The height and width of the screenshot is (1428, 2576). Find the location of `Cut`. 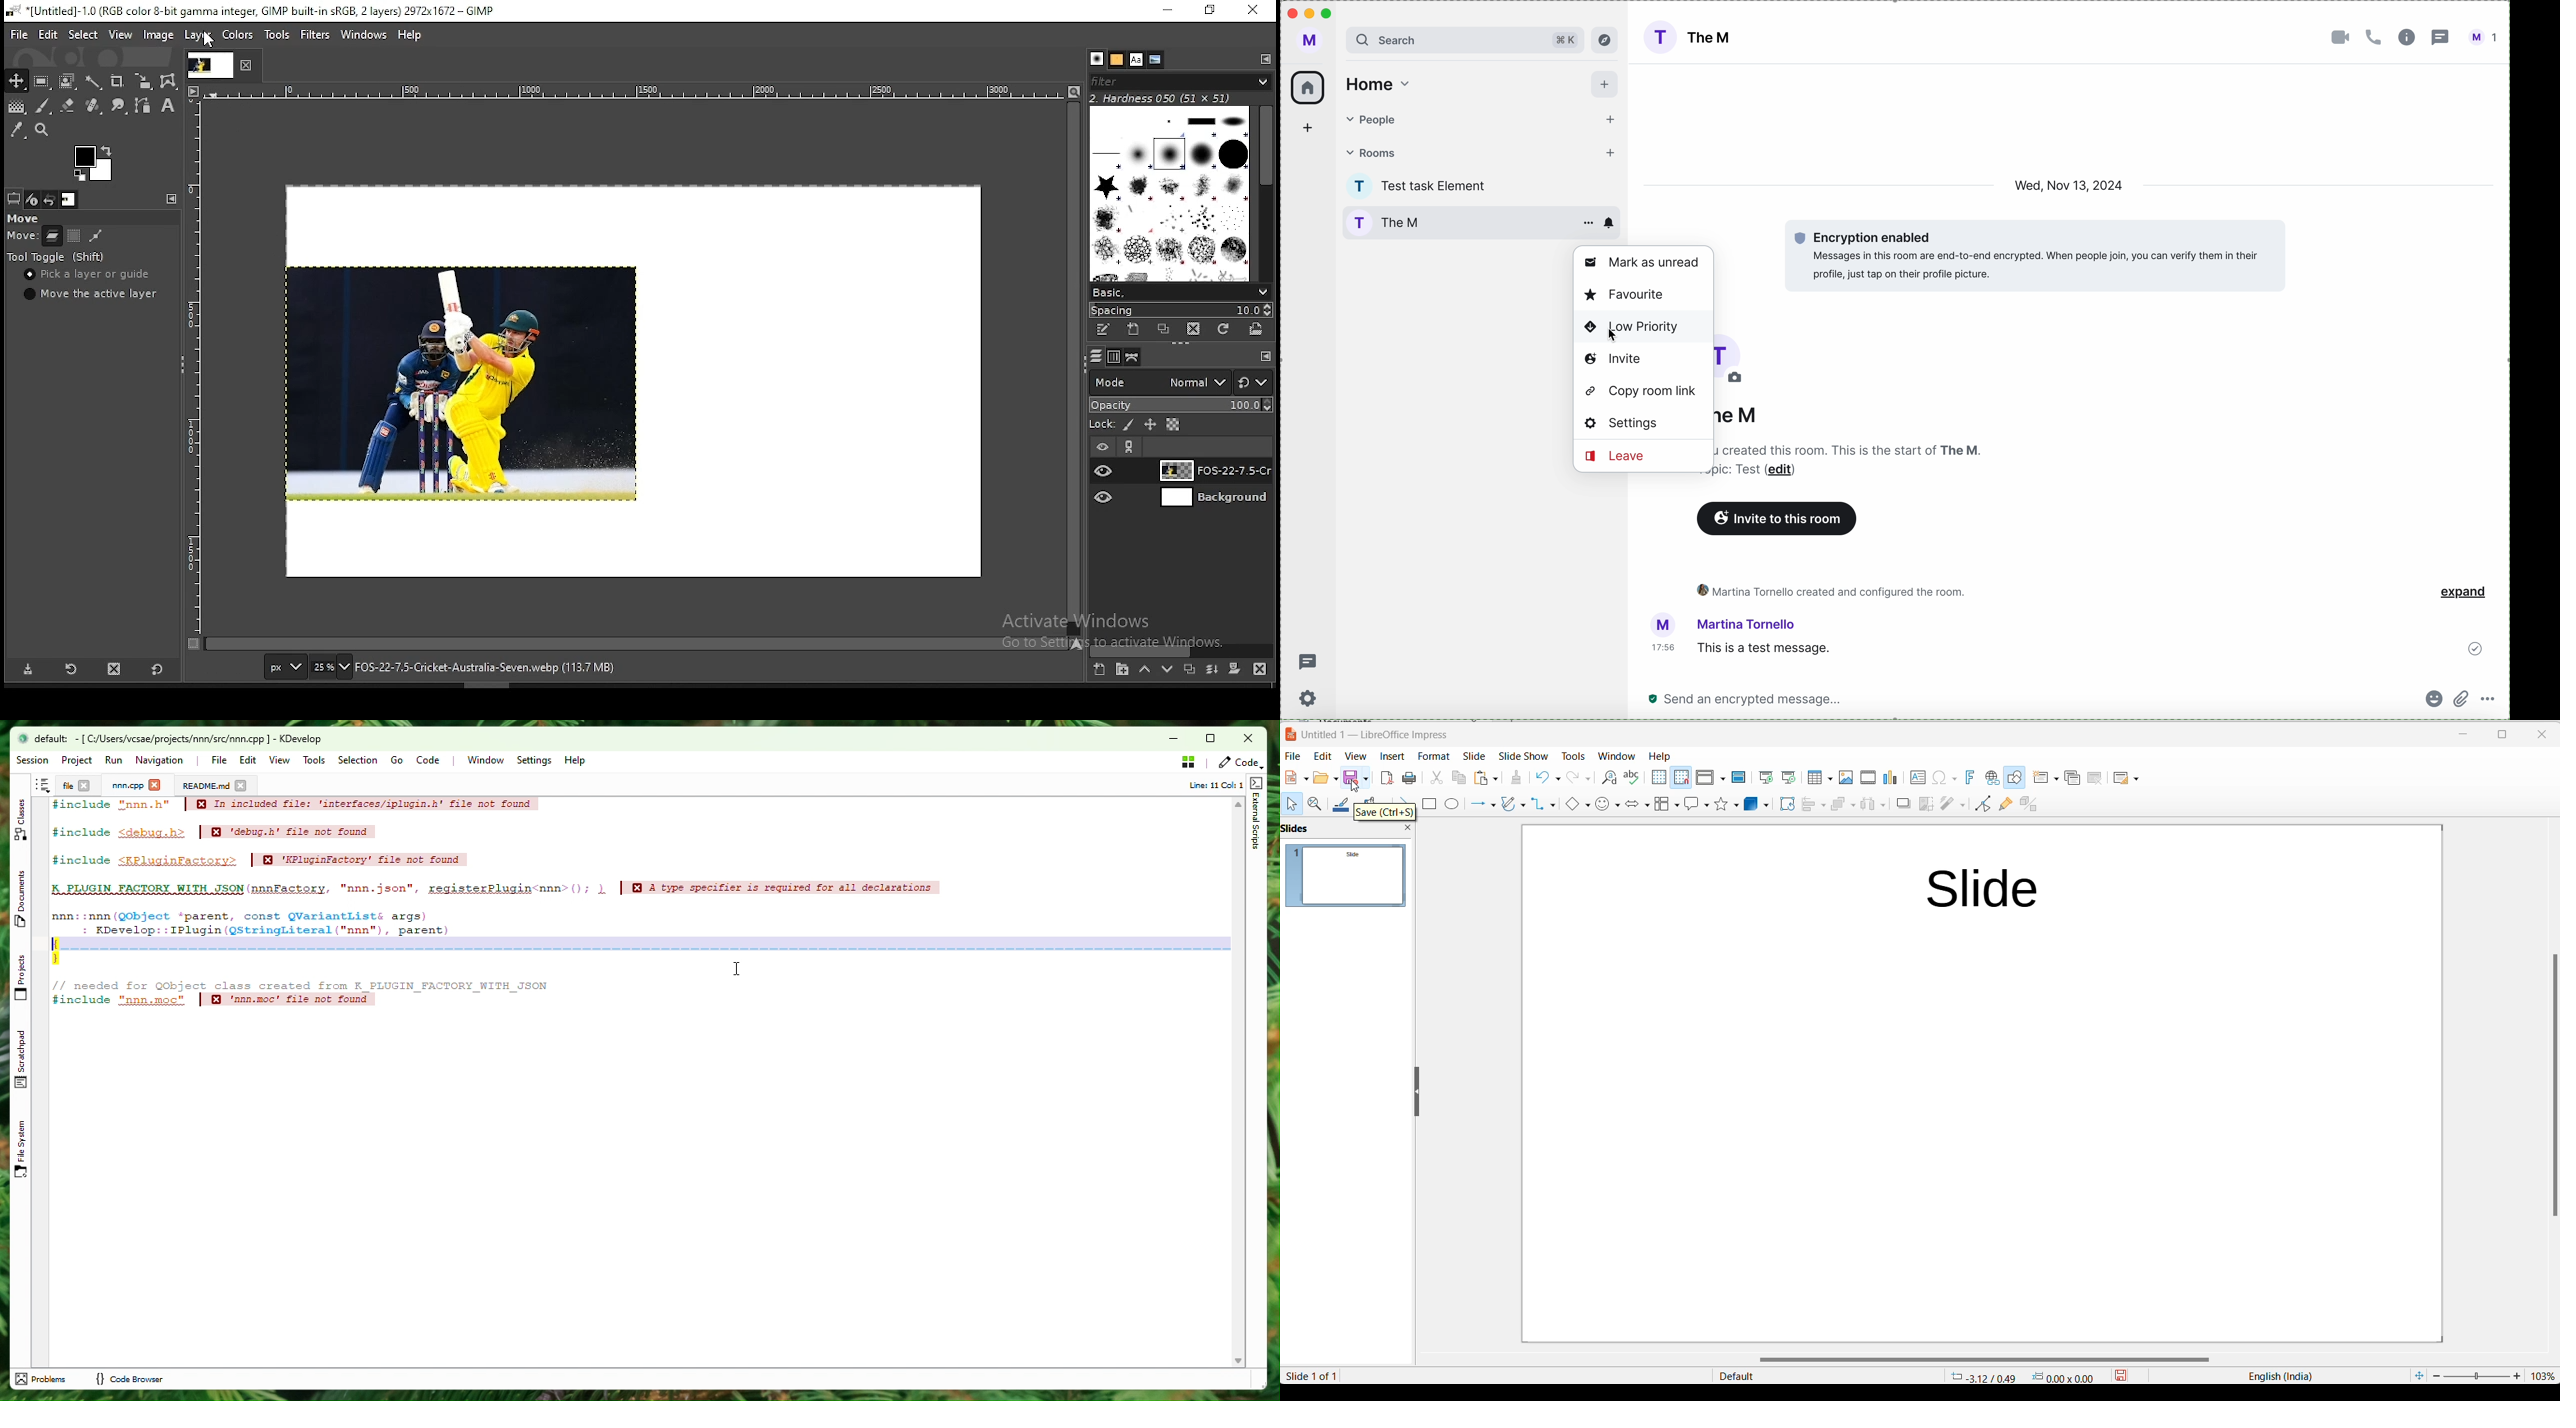

Cut is located at coordinates (1431, 778).